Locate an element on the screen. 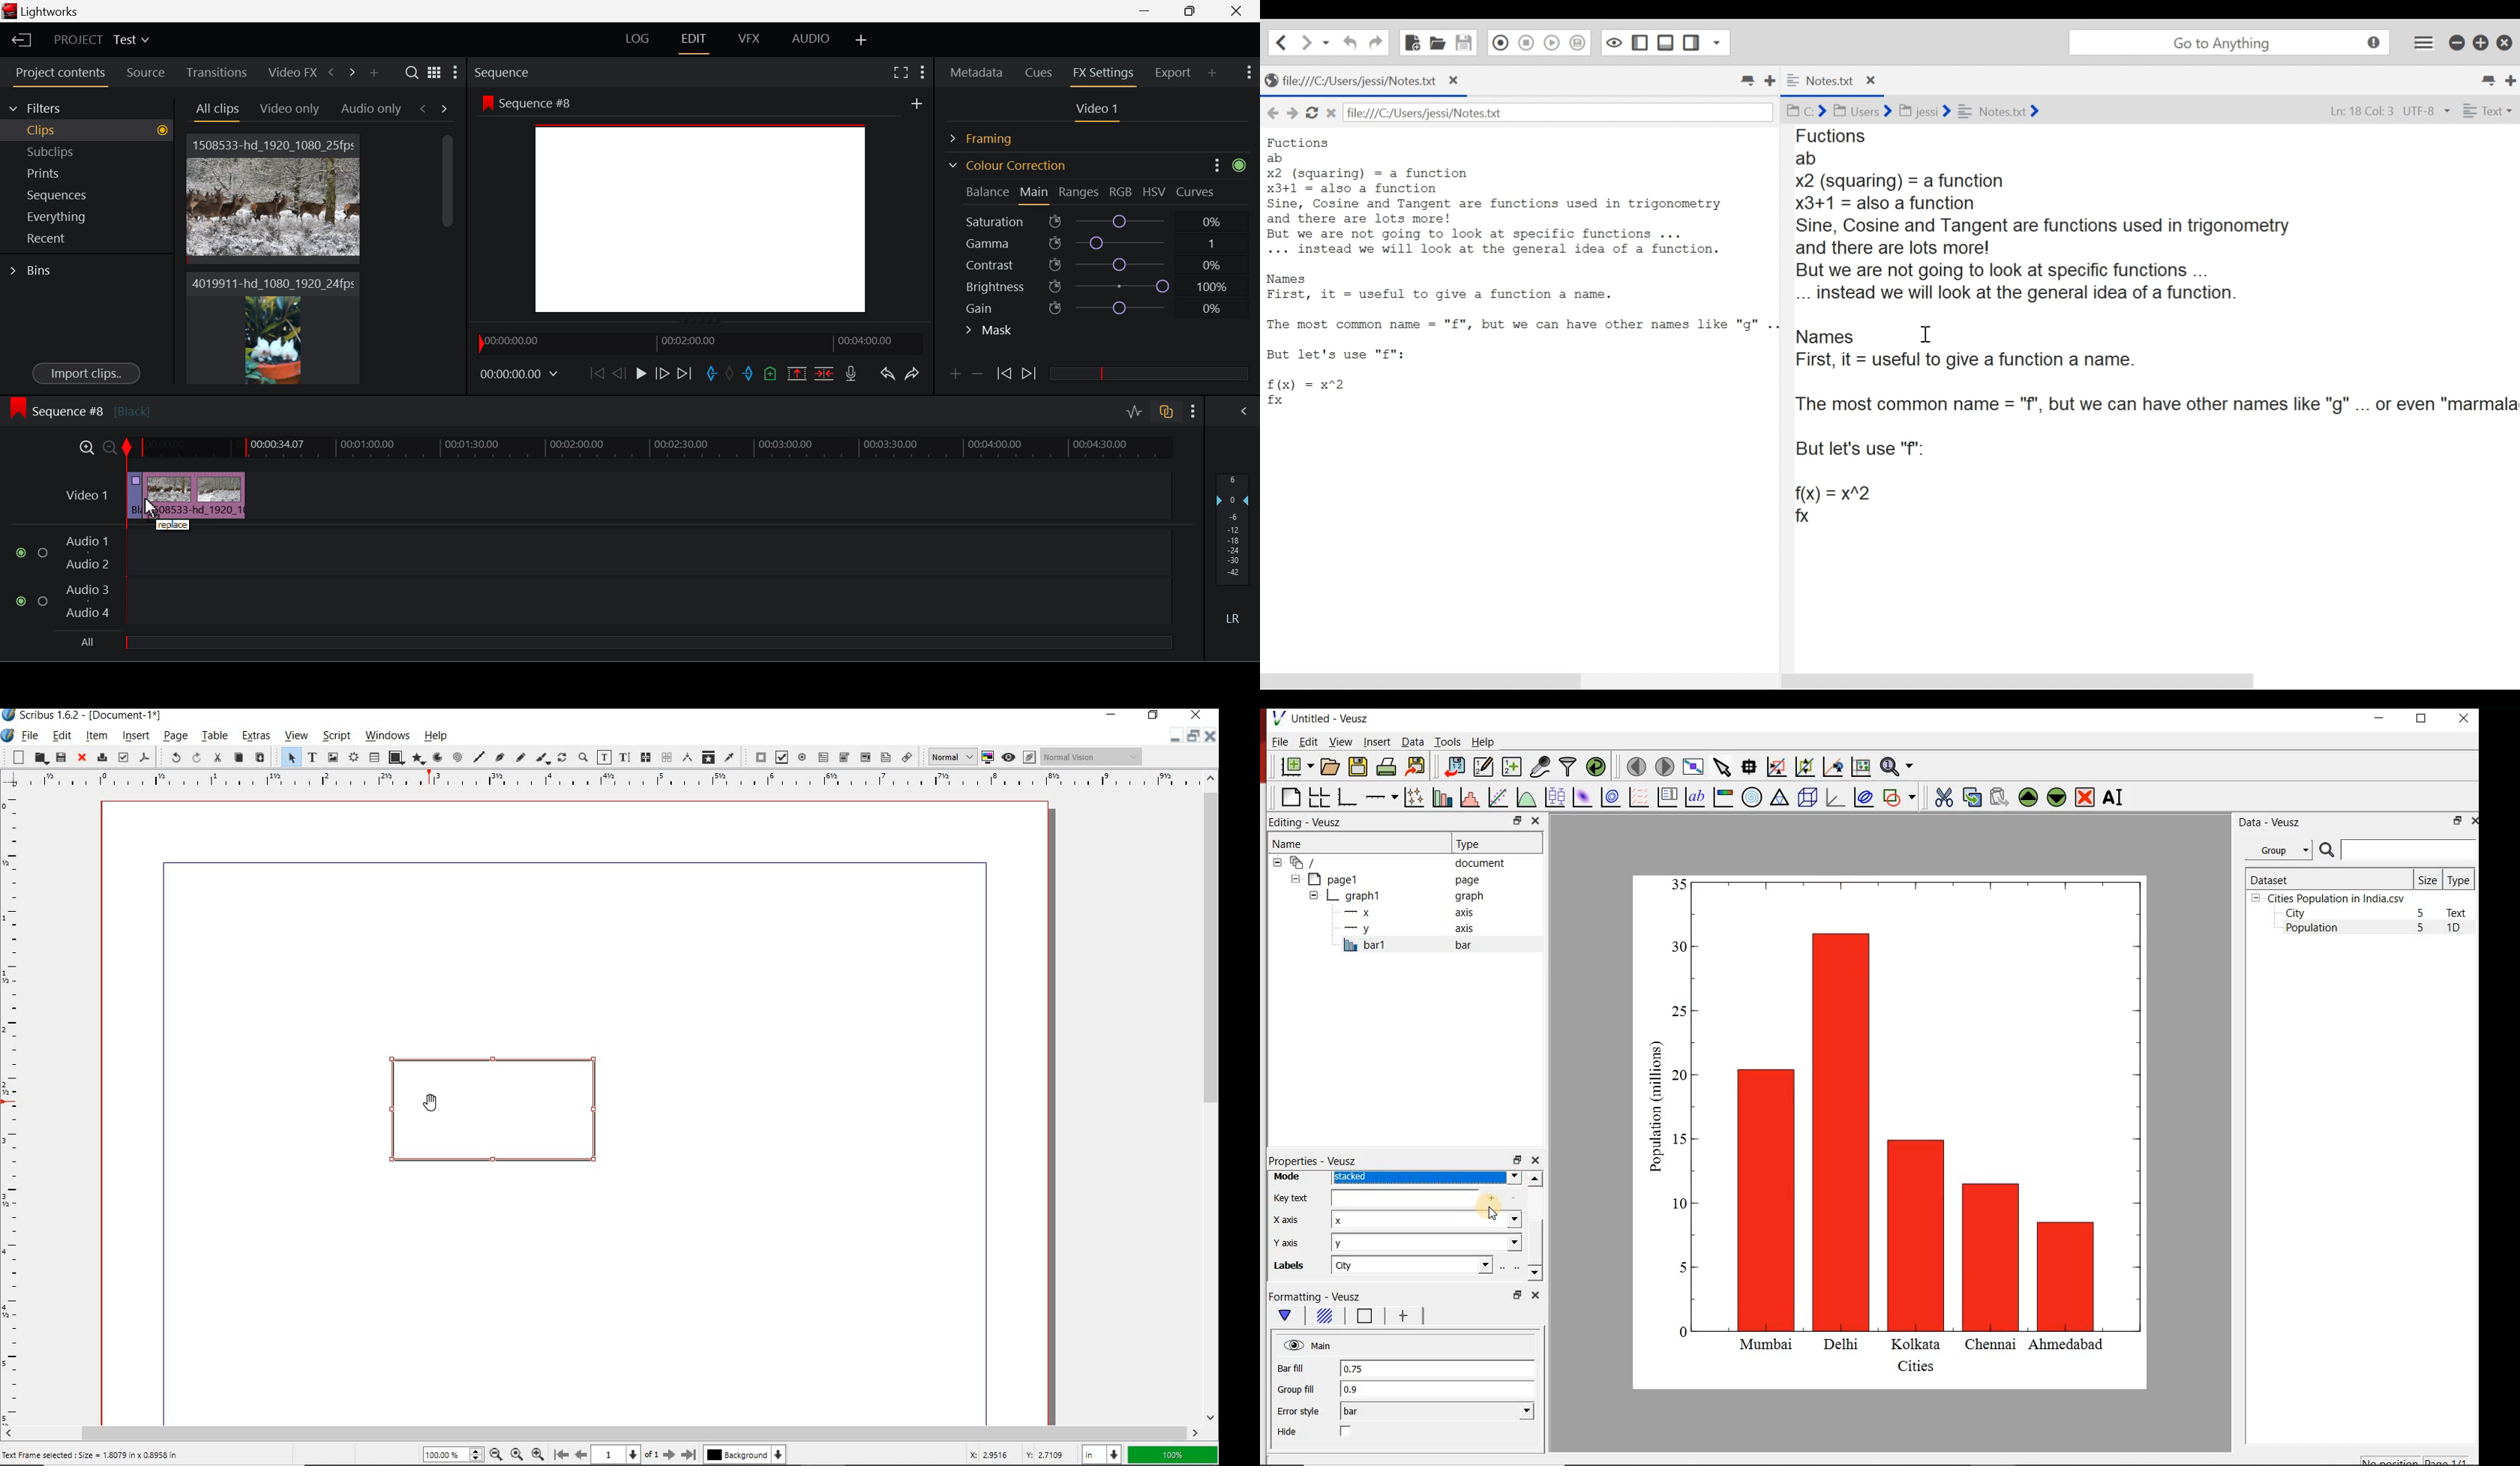  text frame is located at coordinates (310, 757).